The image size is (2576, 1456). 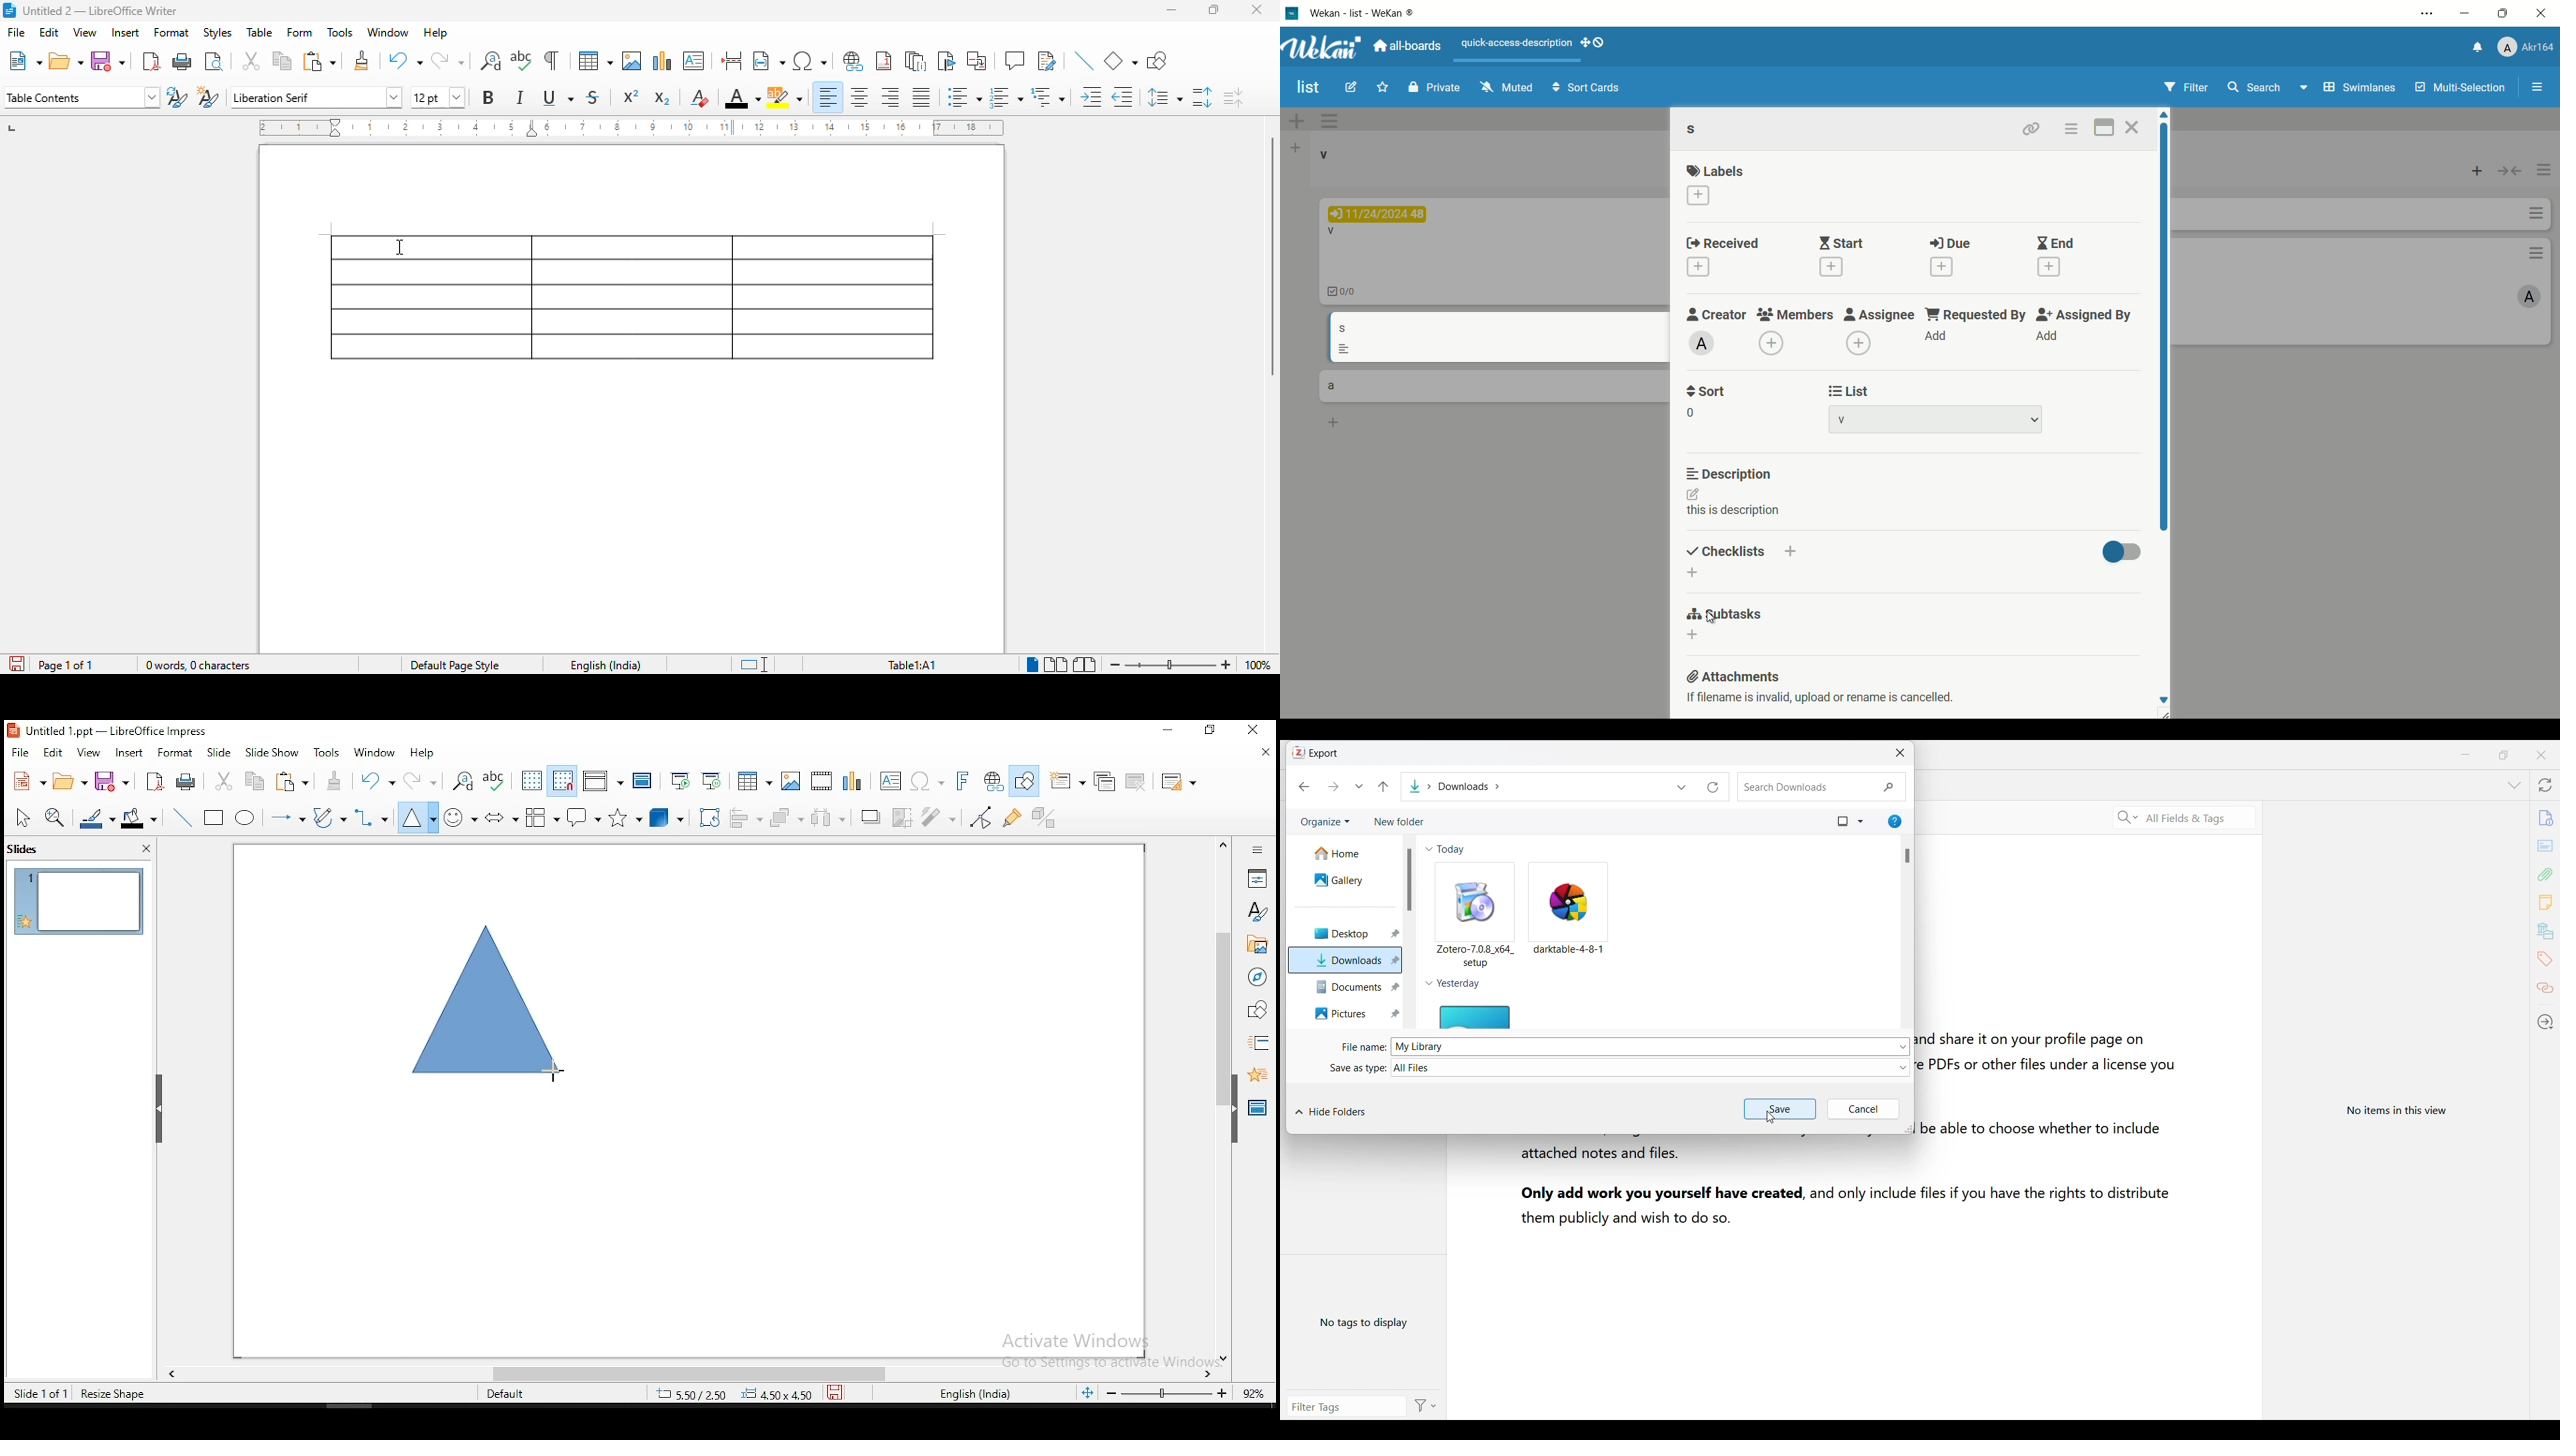 I want to click on font name, so click(x=316, y=98).